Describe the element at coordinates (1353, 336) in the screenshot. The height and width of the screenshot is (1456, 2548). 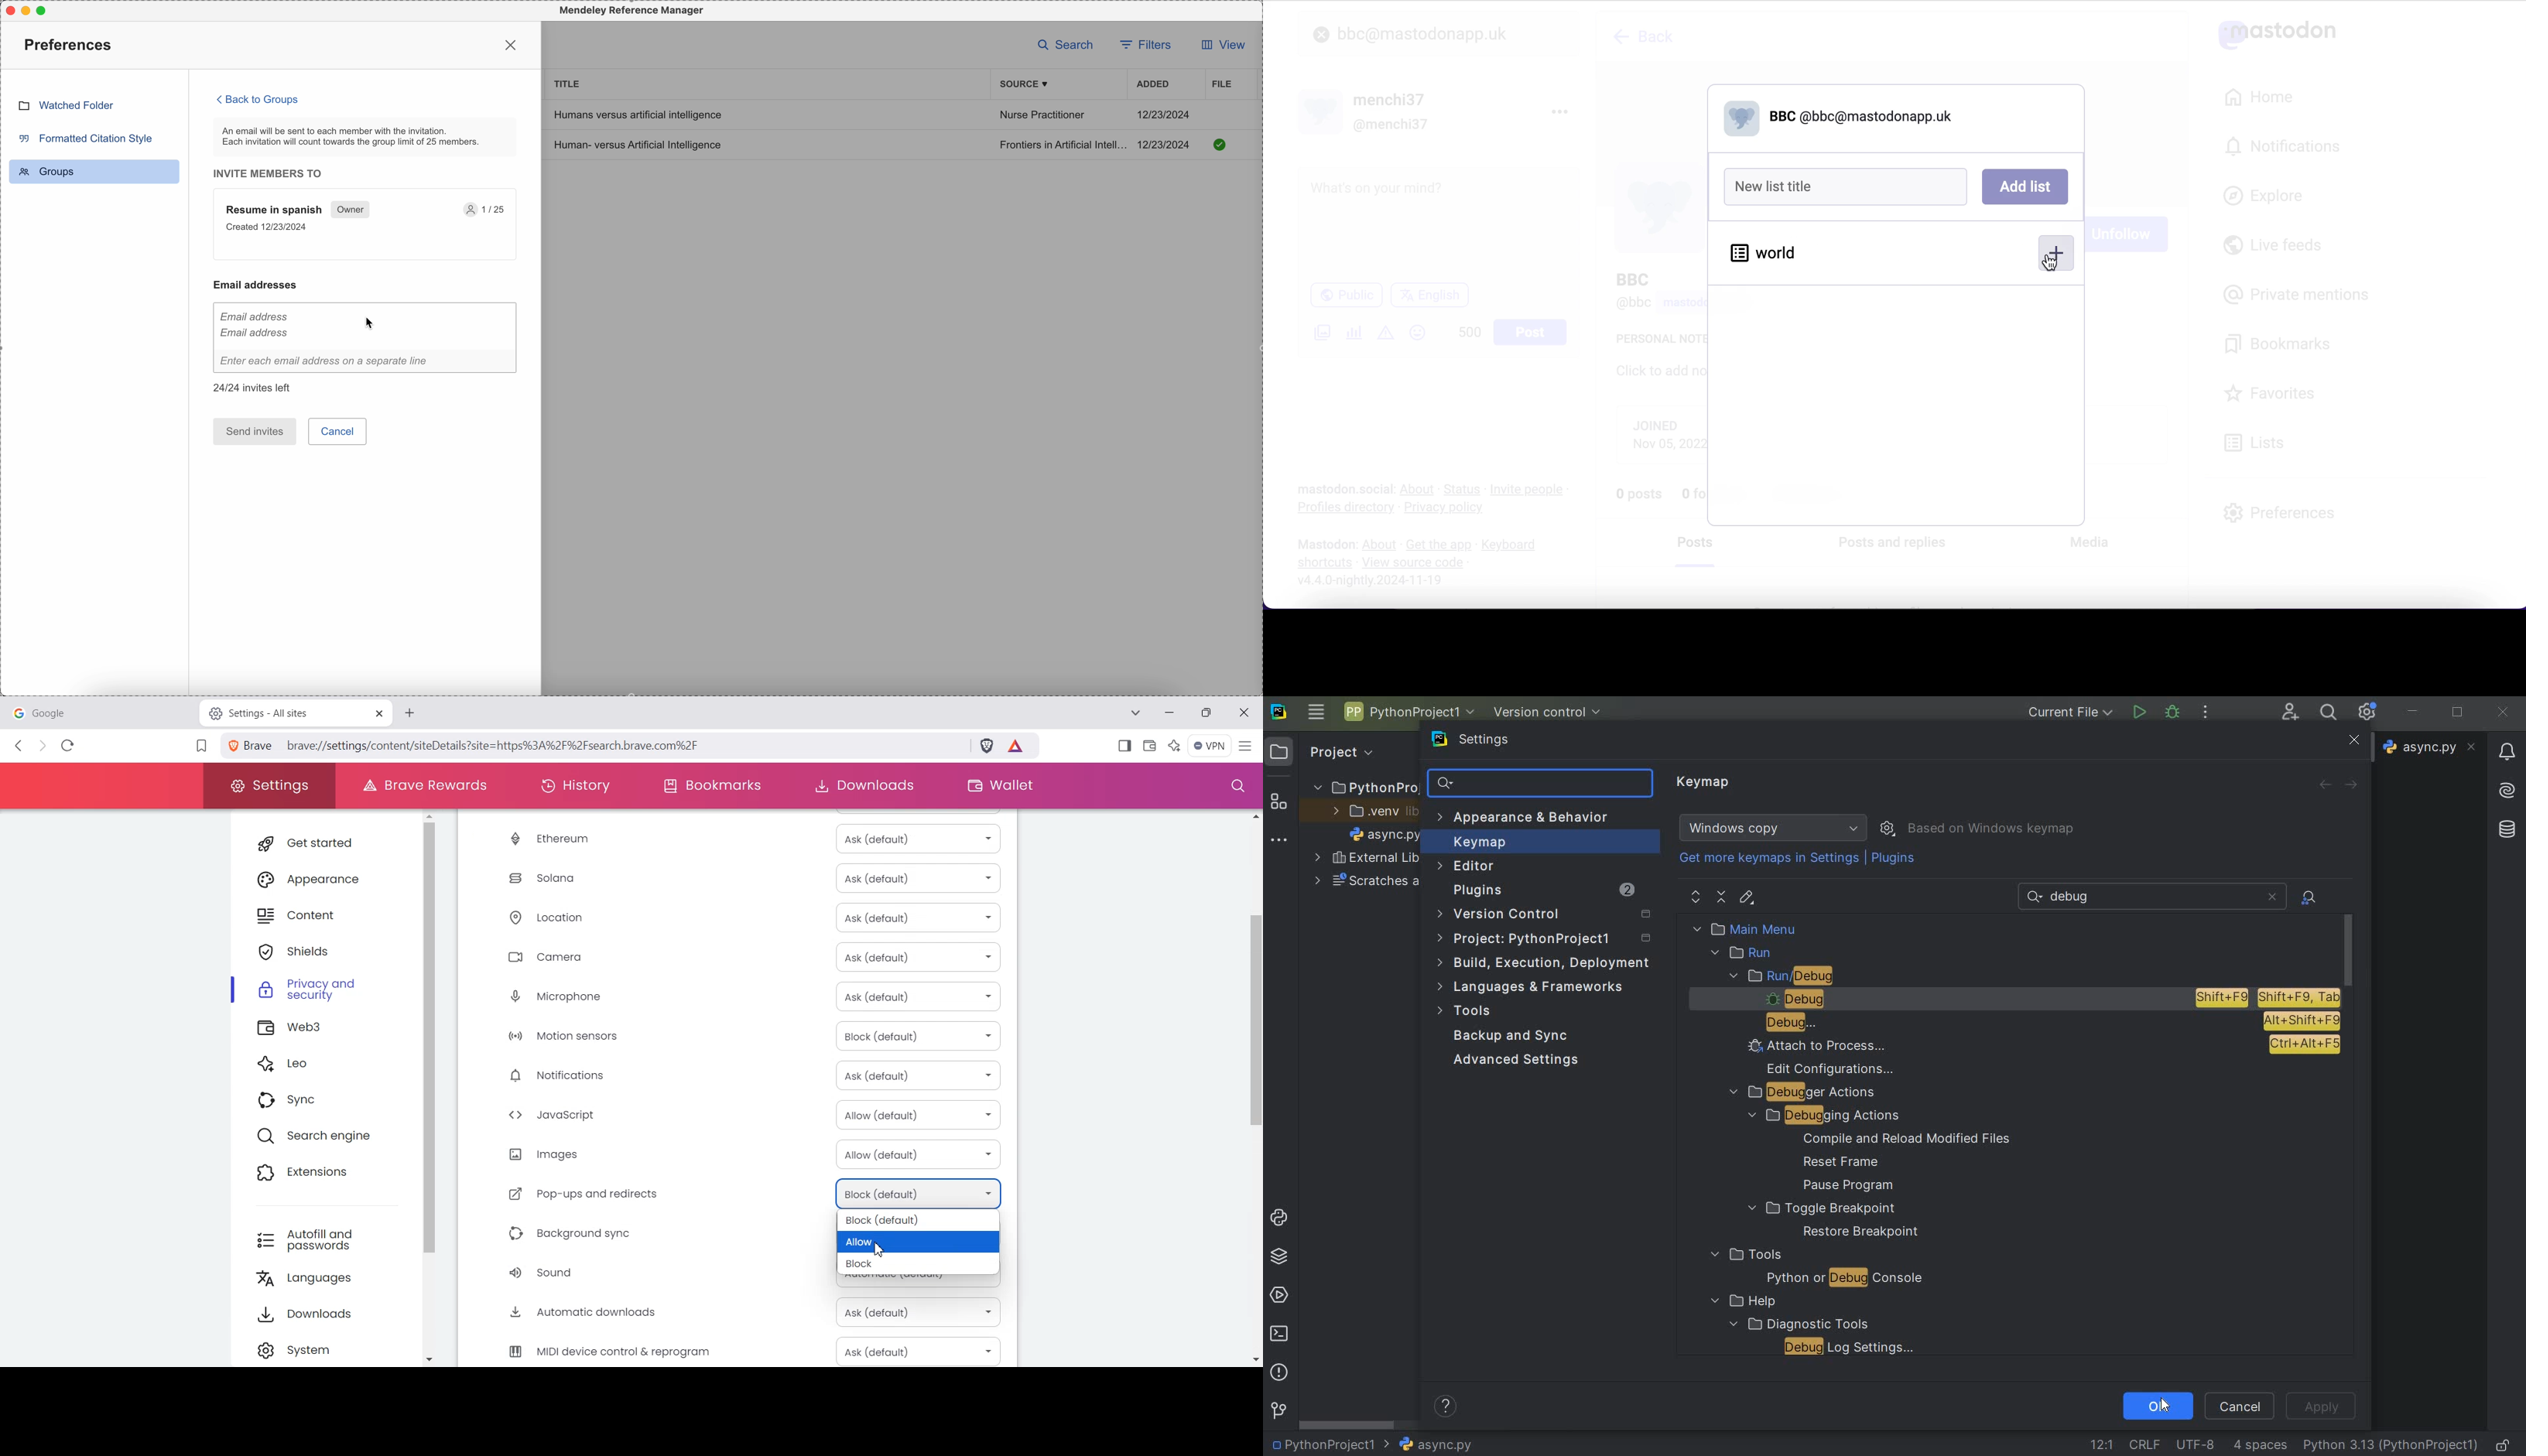
I see `add a poll` at that location.